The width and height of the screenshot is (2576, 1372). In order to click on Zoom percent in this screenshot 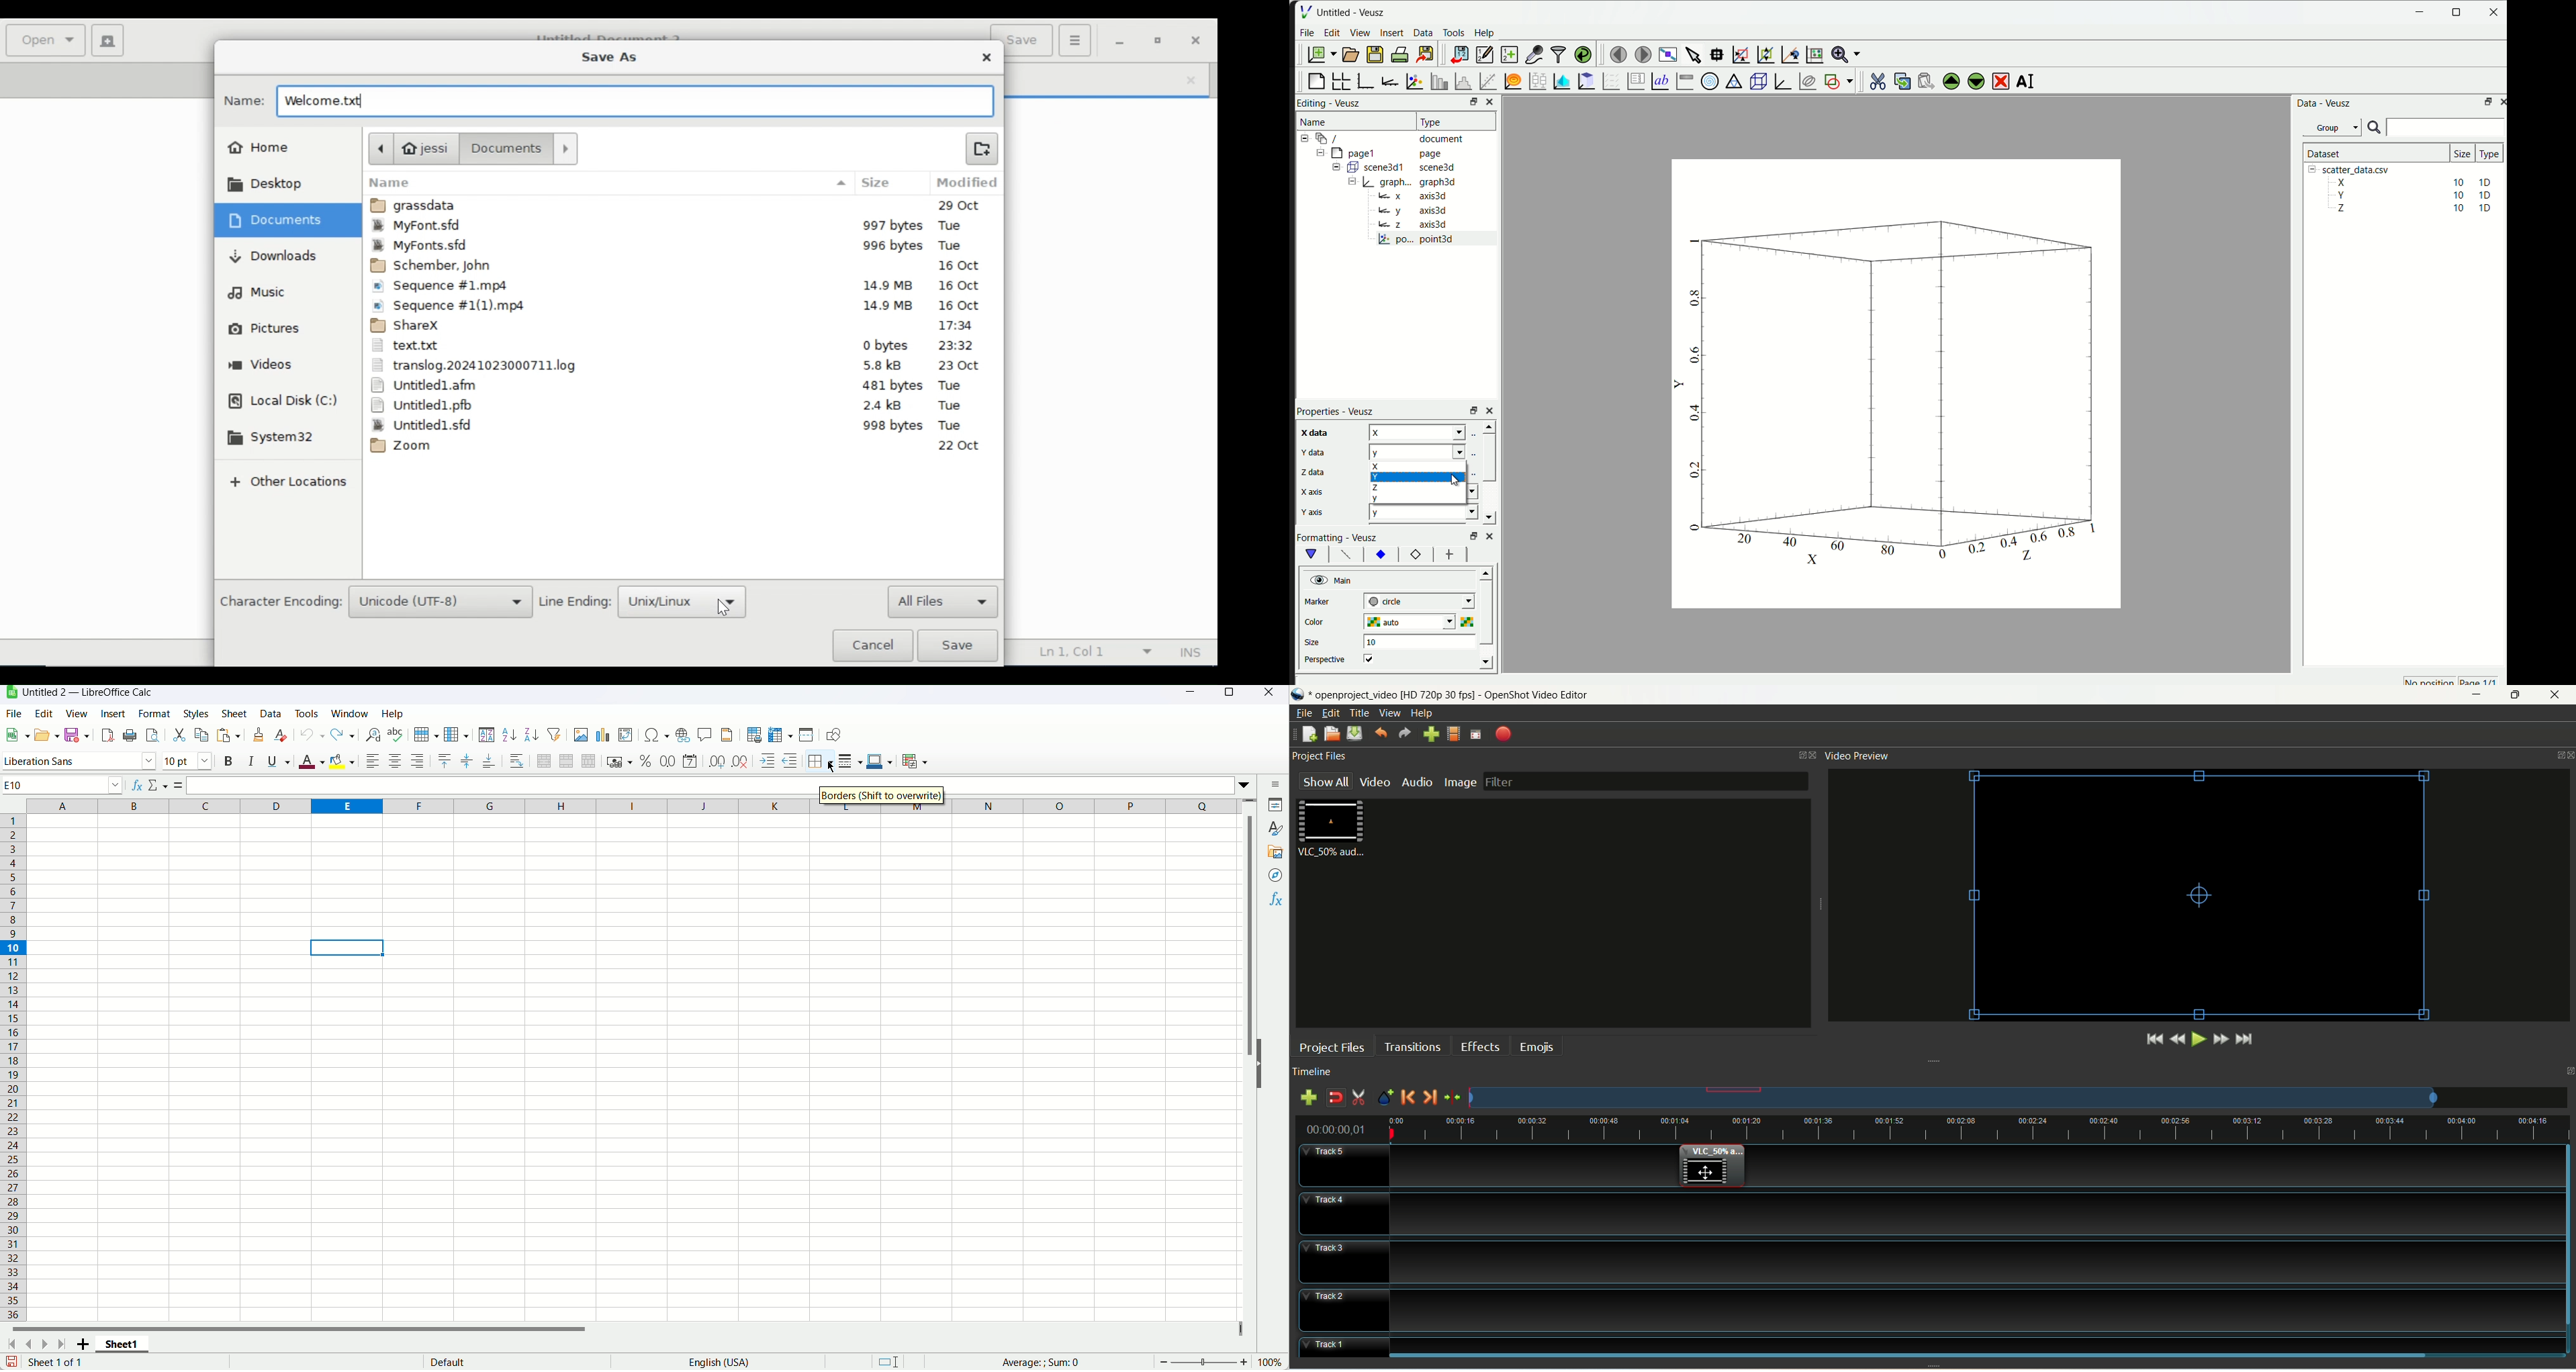, I will do `click(1271, 1362)`.